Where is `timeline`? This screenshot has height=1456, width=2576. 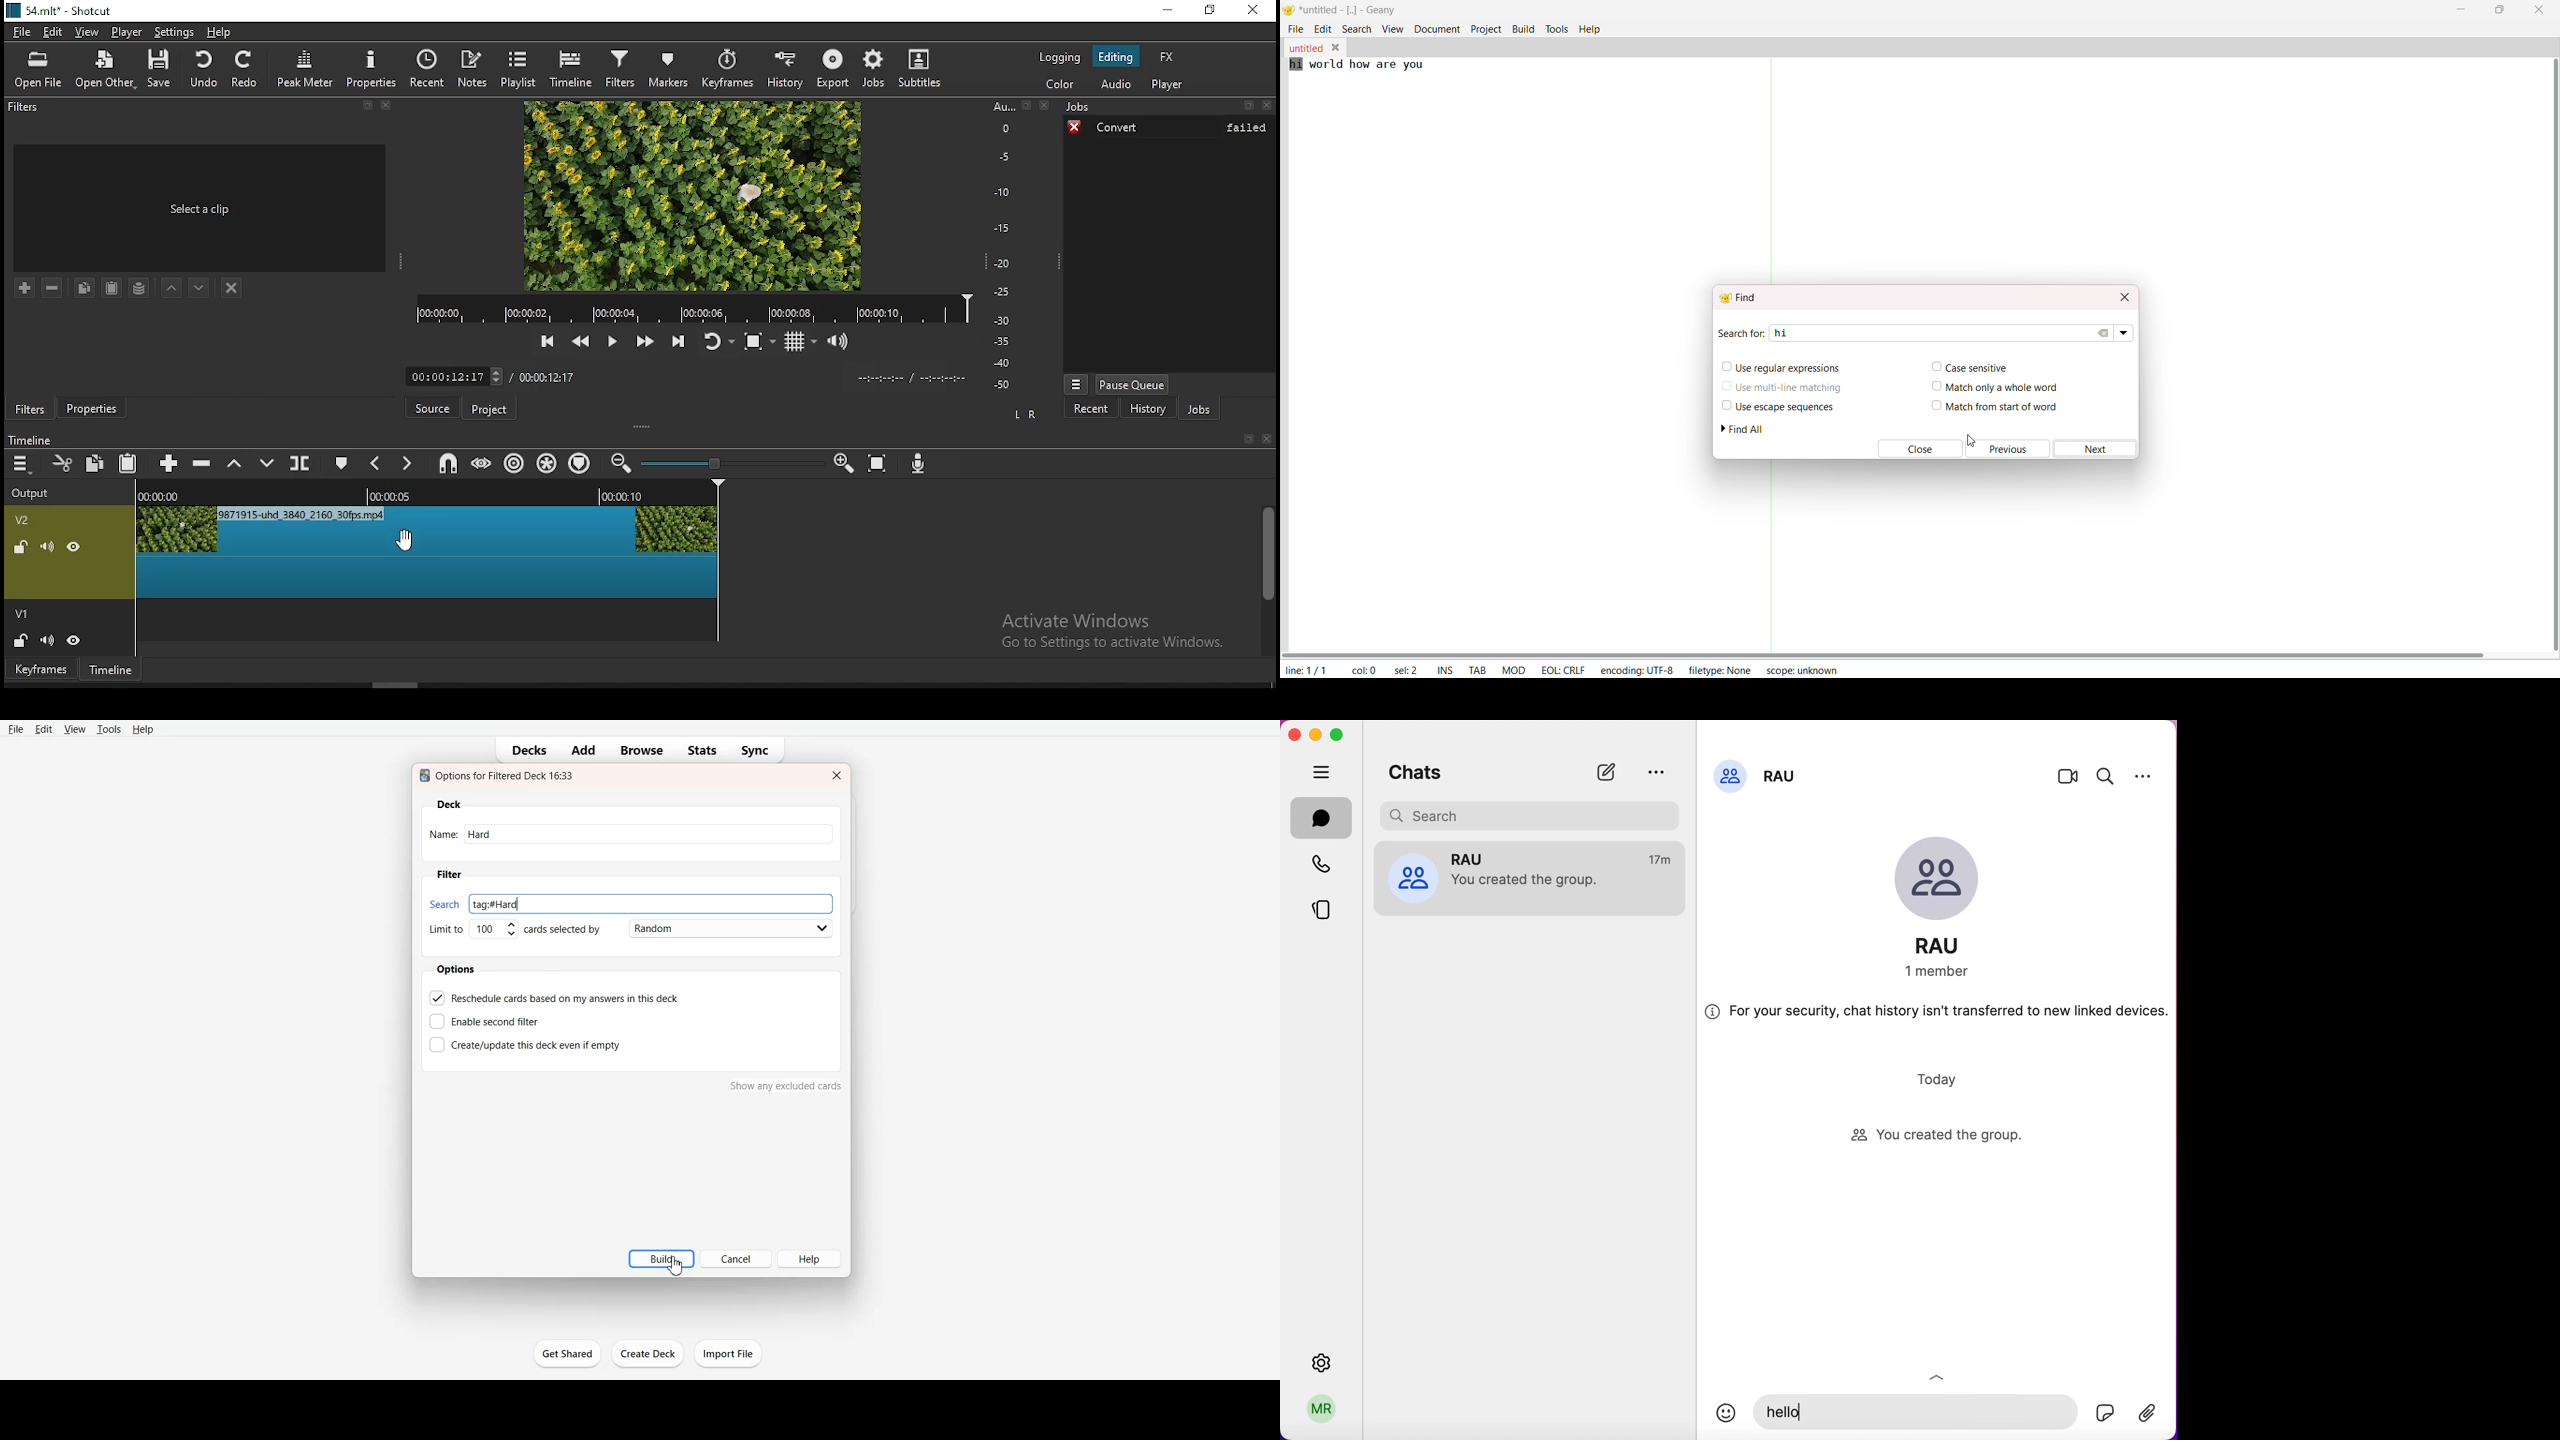
timeline is located at coordinates (32, 441).